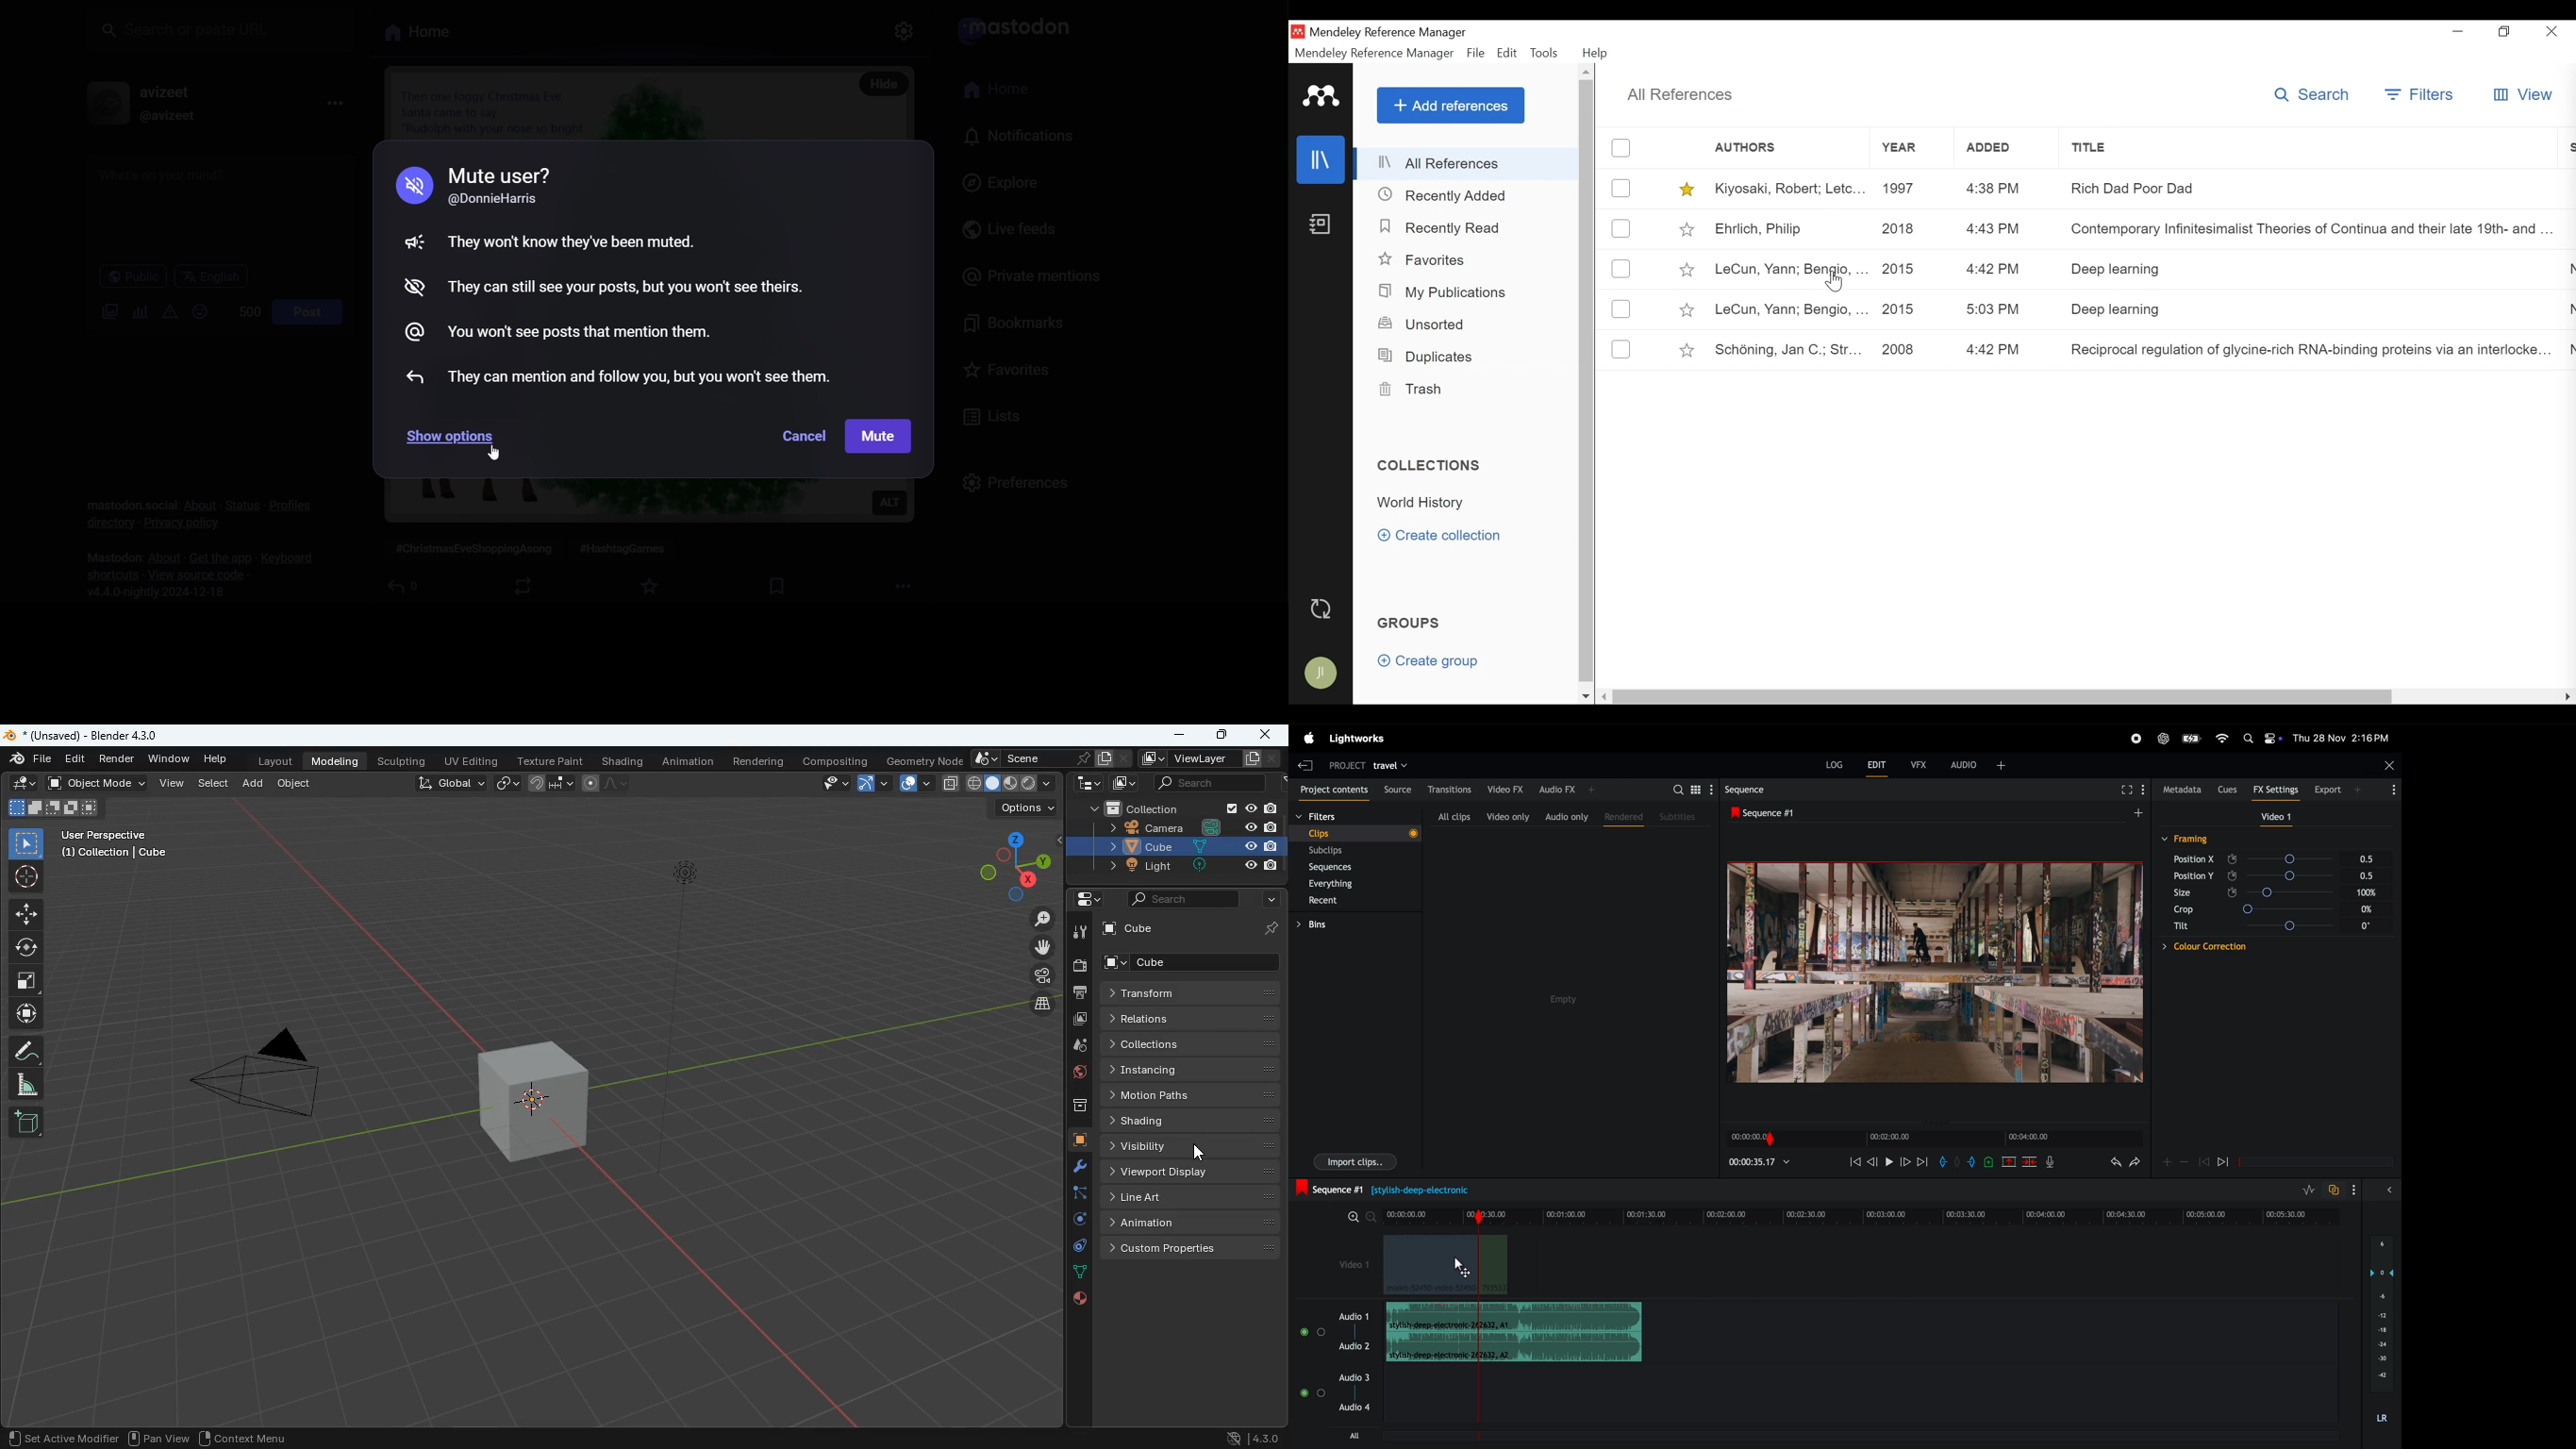 The width and height of the screenshot is (2576, 1456). Describe the element at coordinates (1441, 535) in the screenshot. I see `Create category` at that location.